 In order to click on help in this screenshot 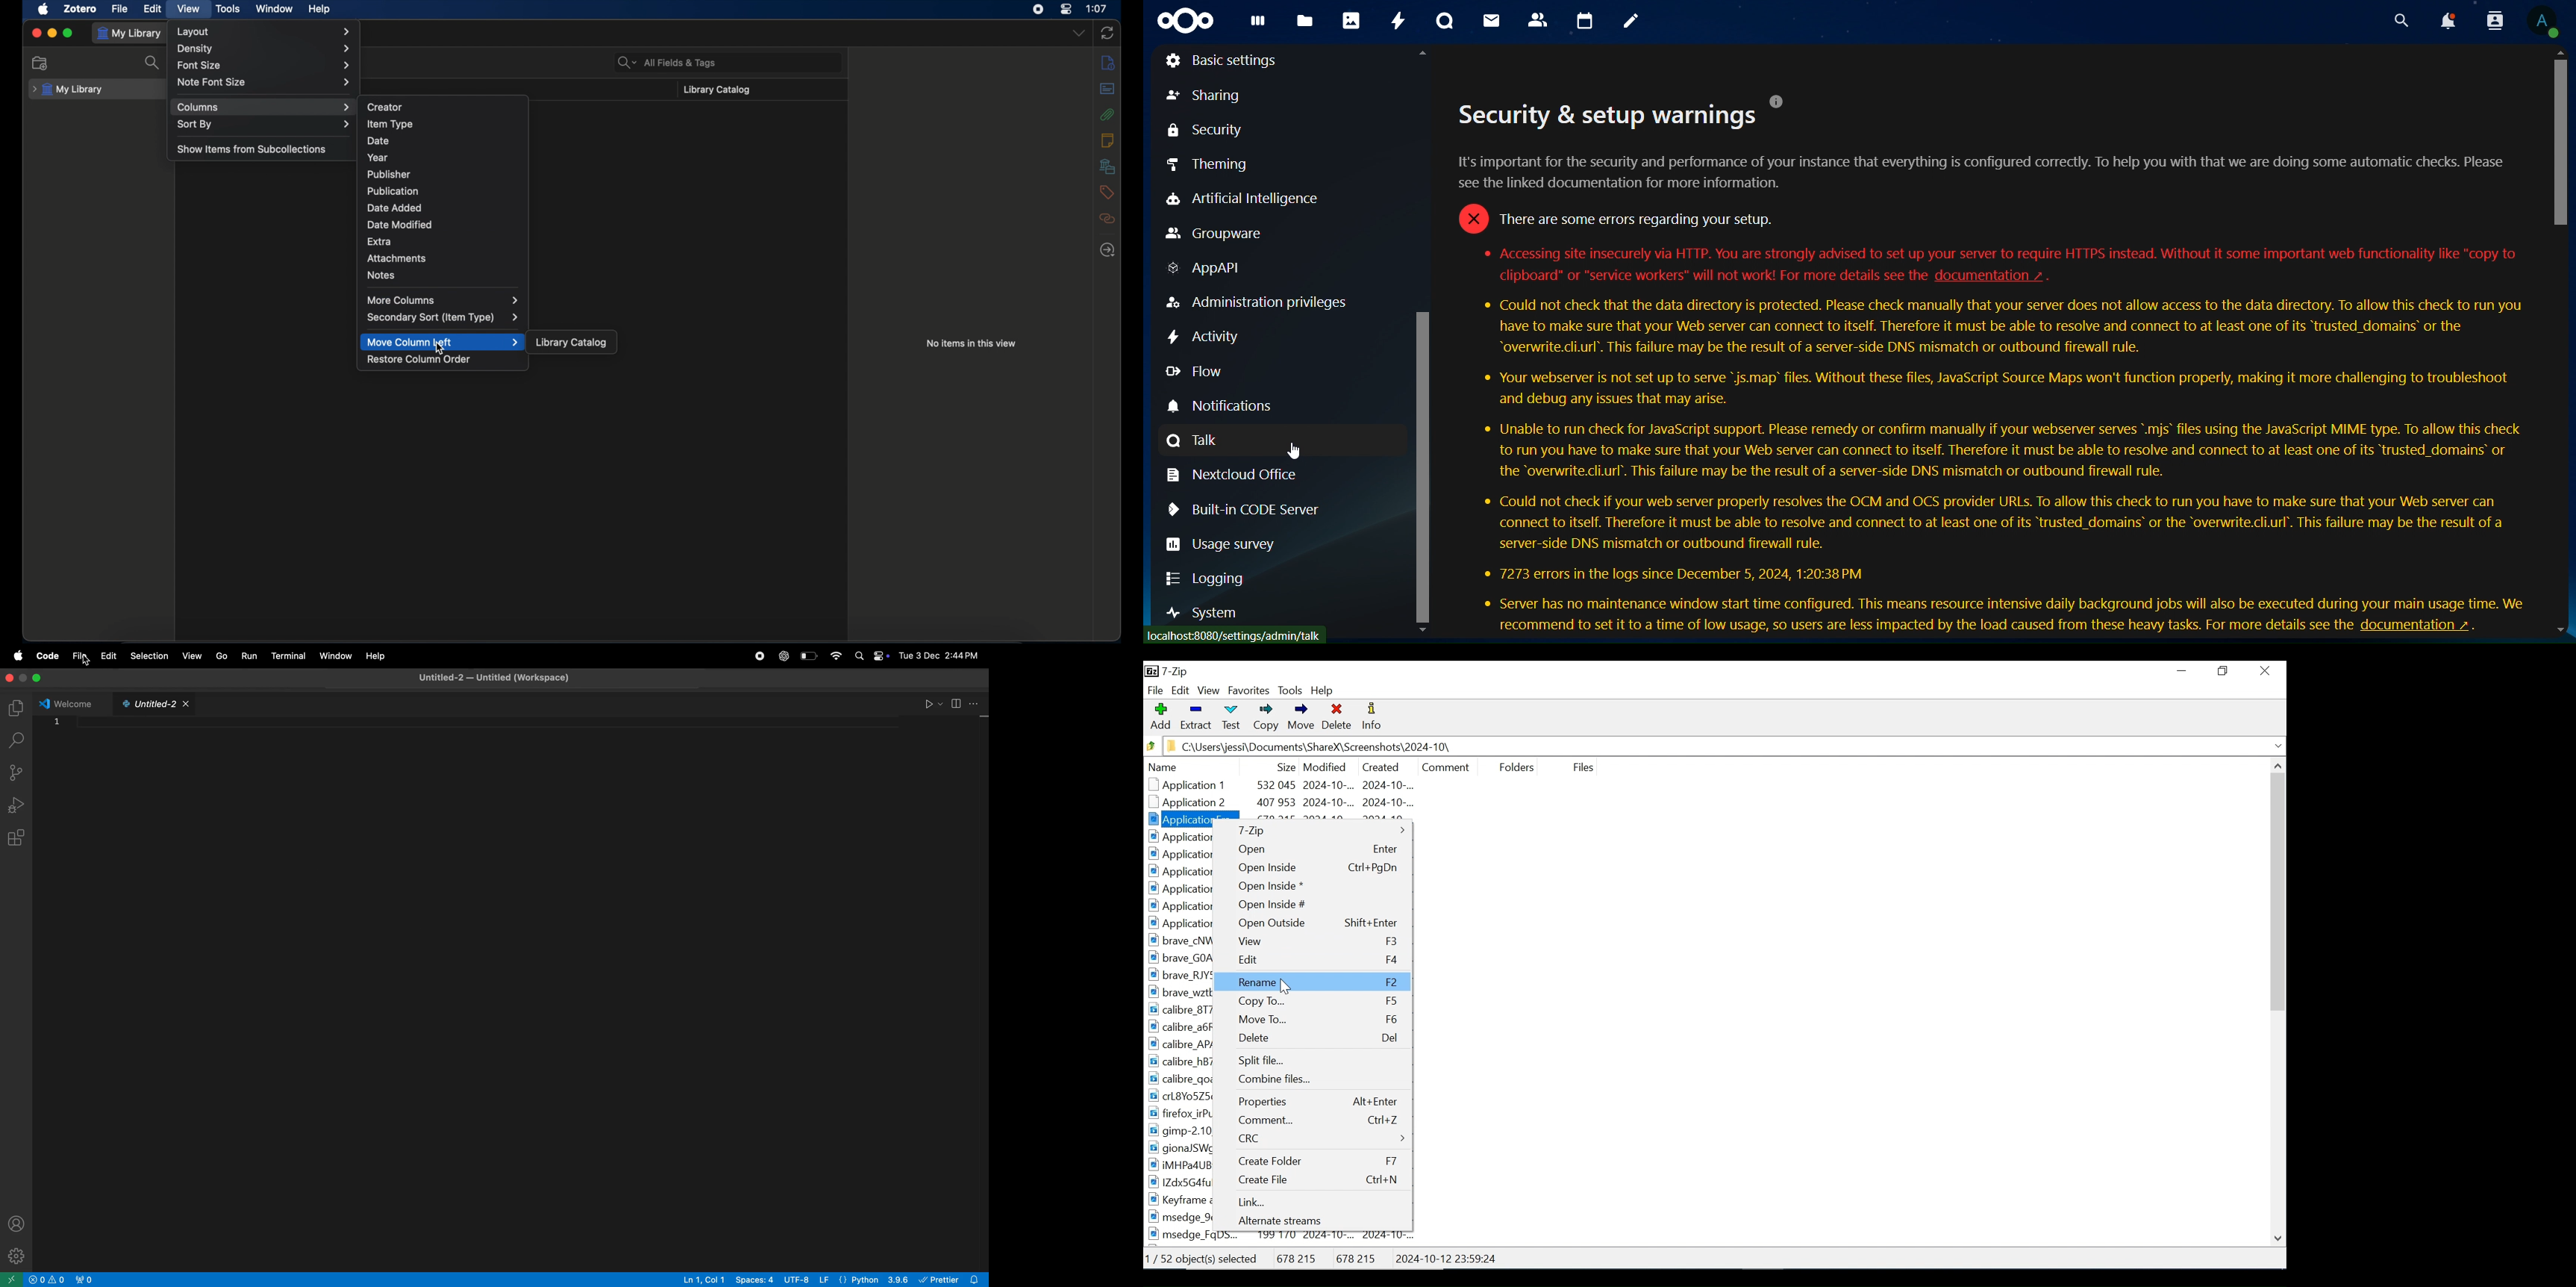, I will do `click(320, 10)`.